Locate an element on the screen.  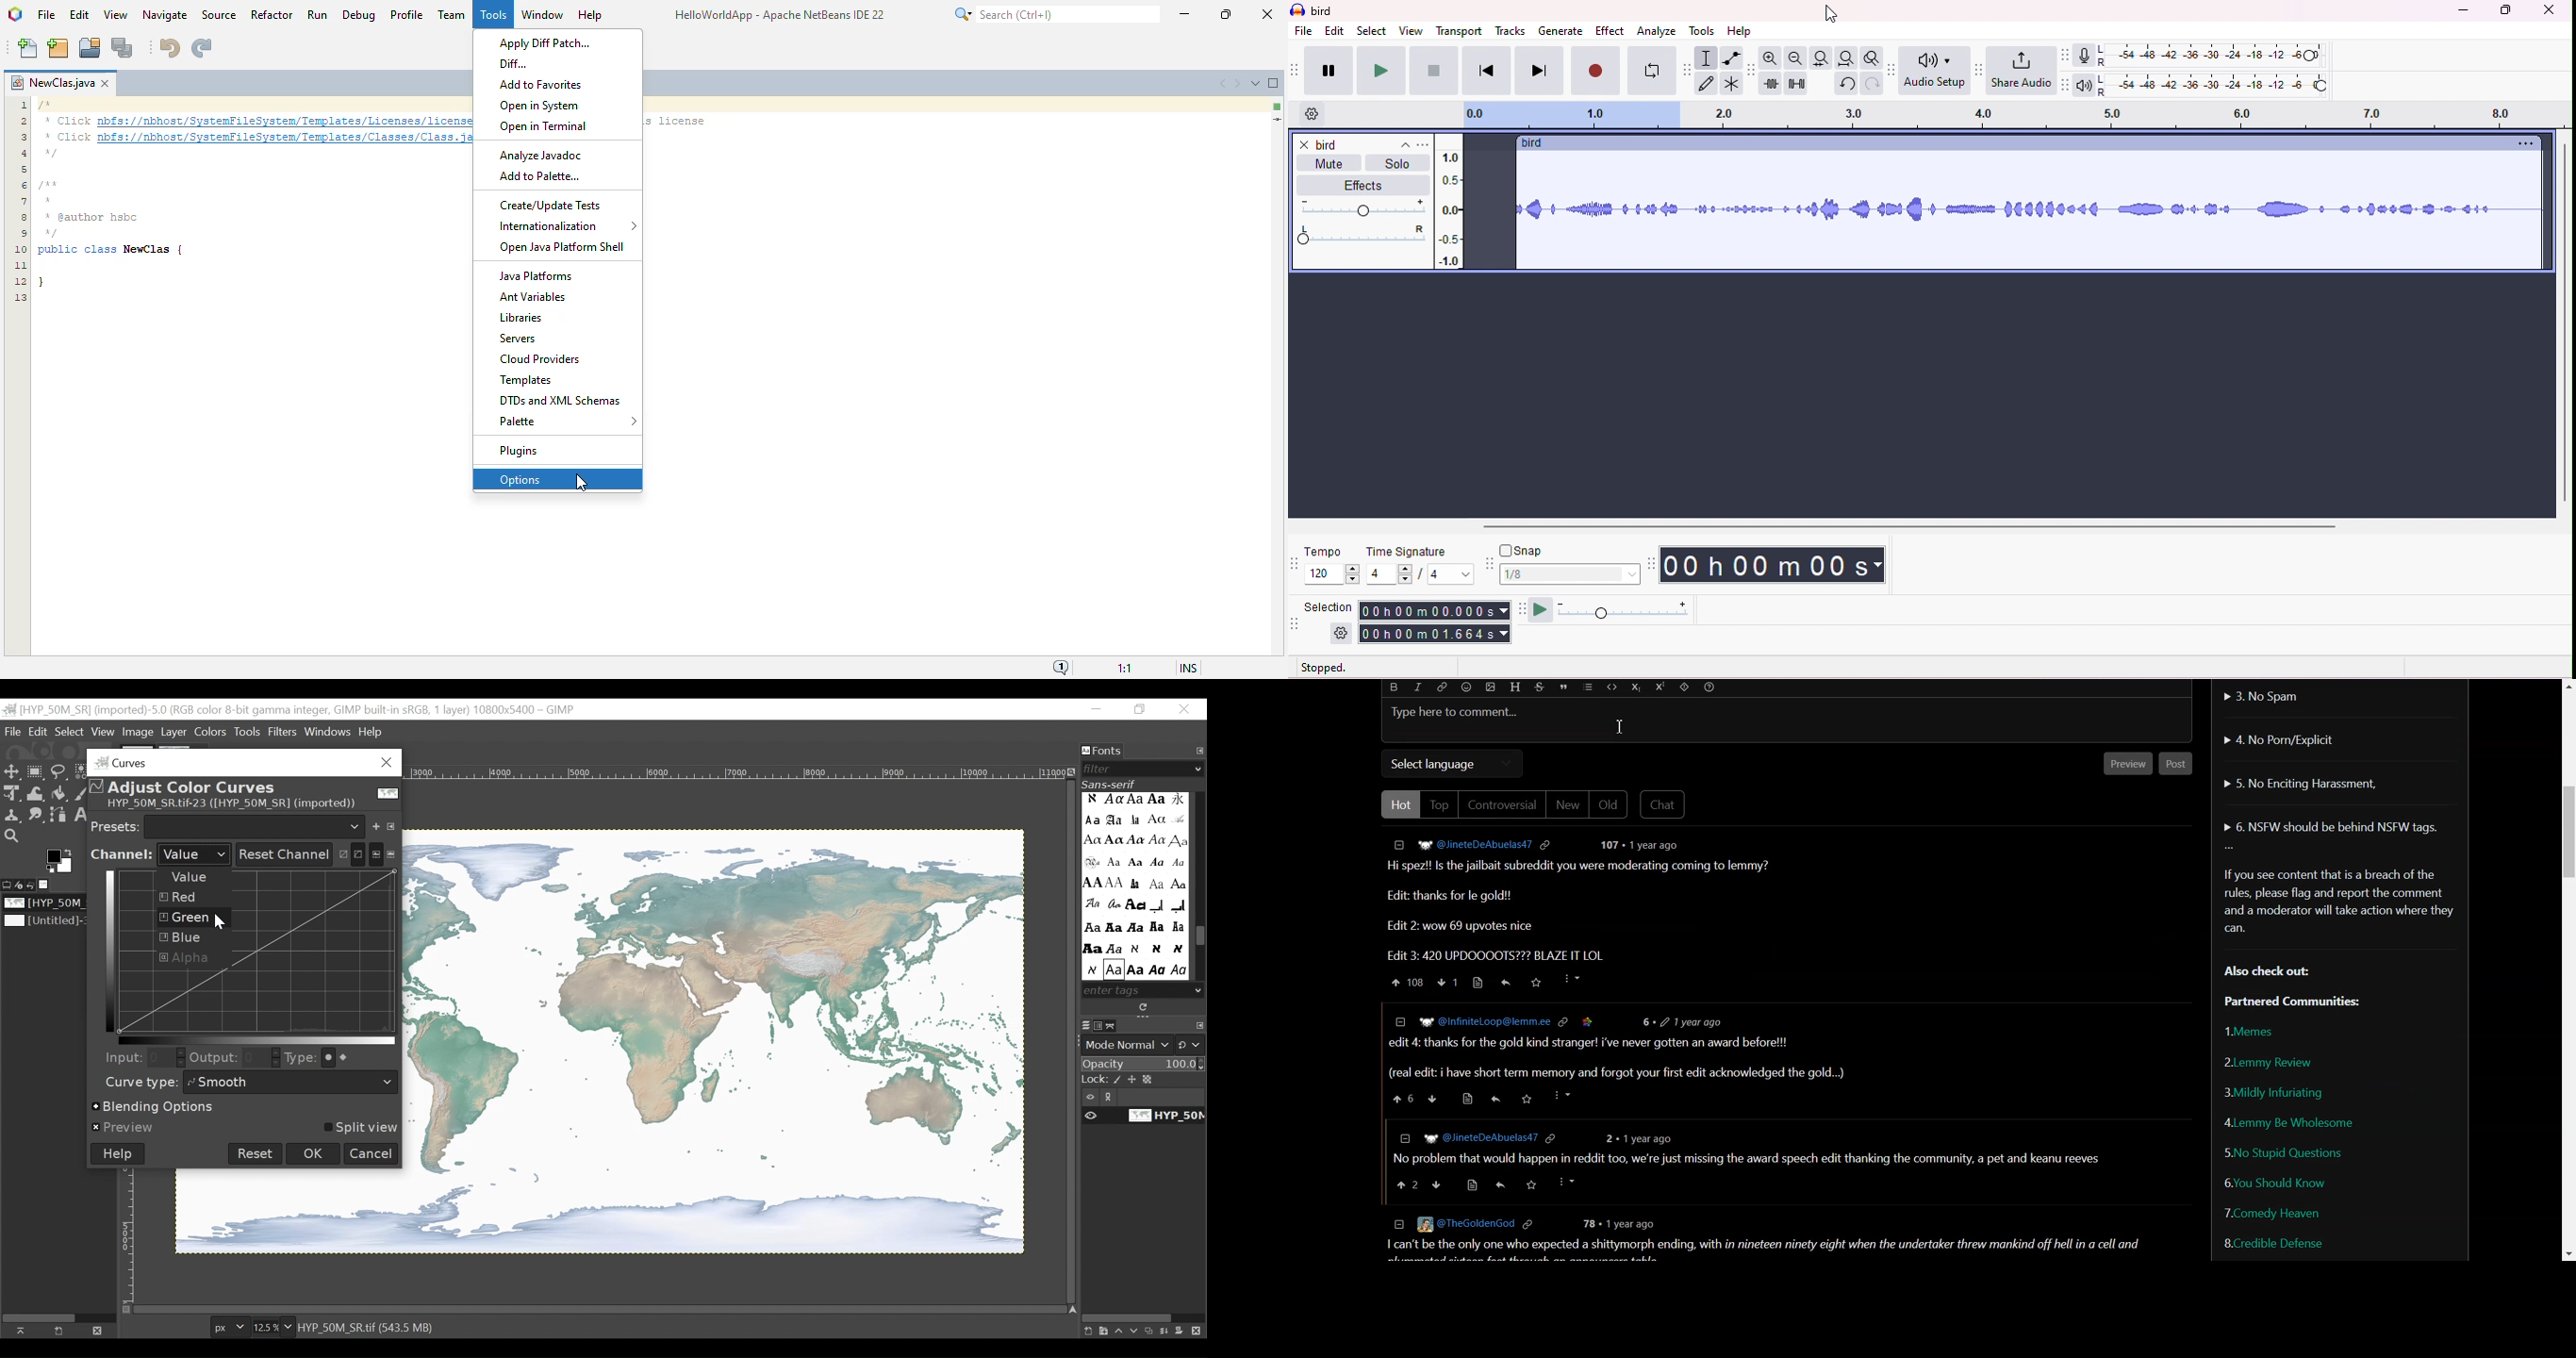
dragged is located at coordinates (1490, 209).